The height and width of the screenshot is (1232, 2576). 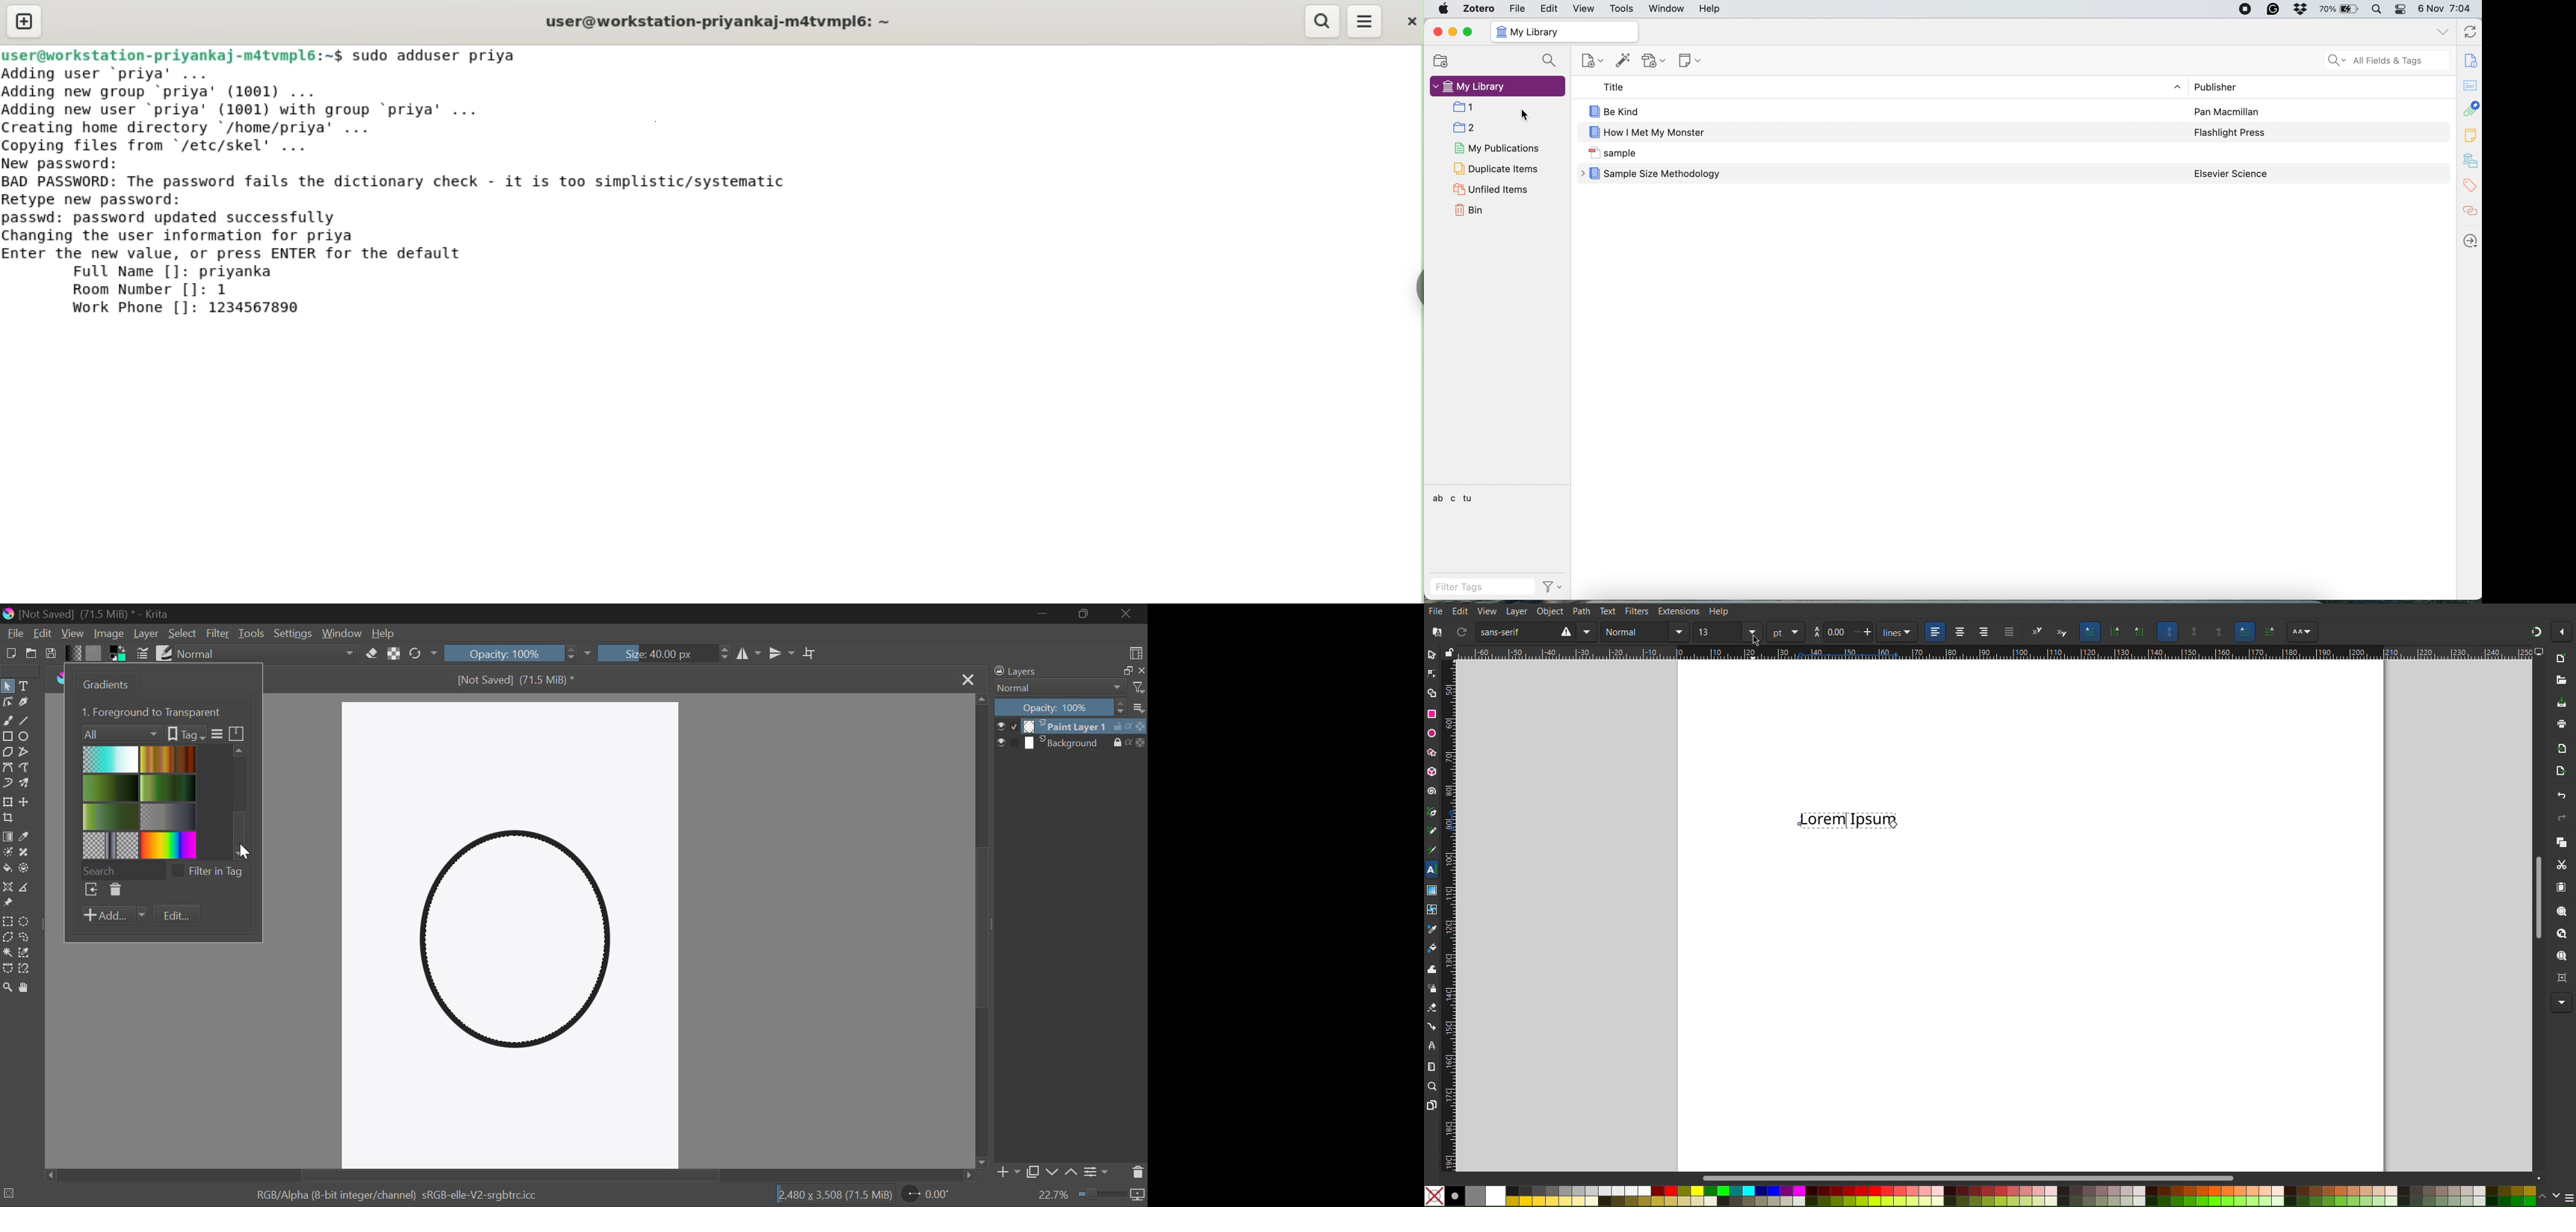 I want to click on Pan Macmillan, so click(x=2228, y=113).